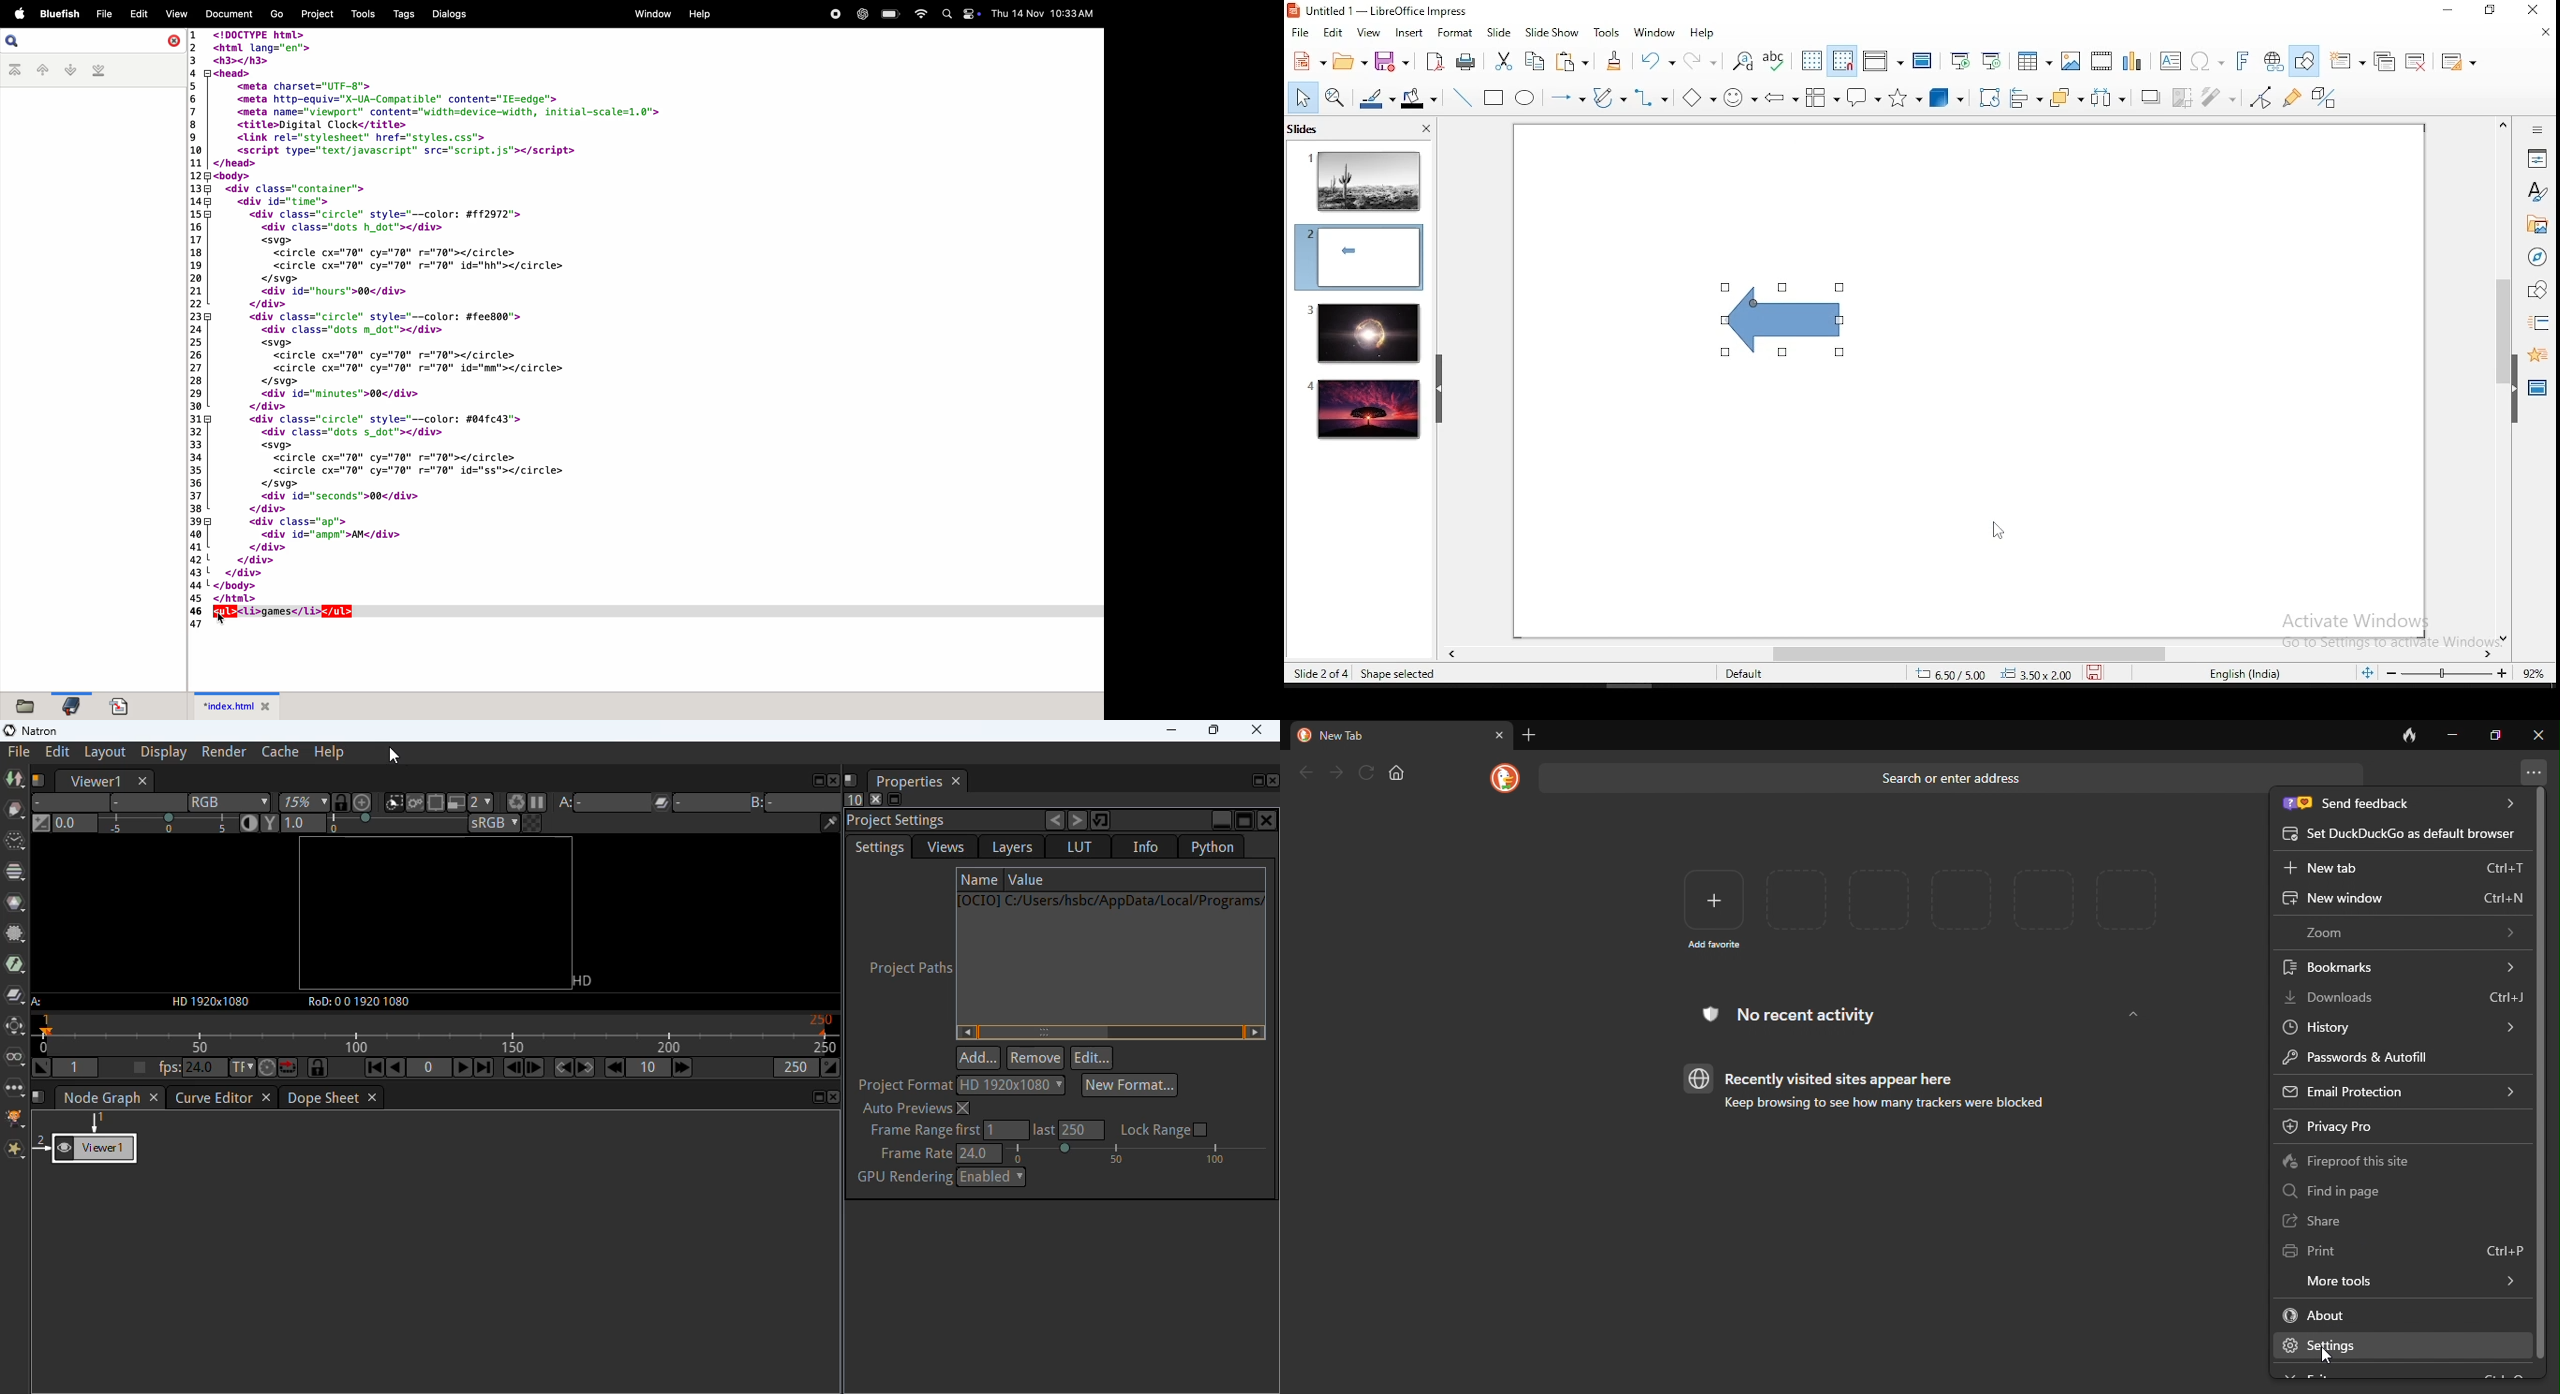  Describe the element at coordinates (2535, 290) in the screenshot. I see `shapes` at that location.